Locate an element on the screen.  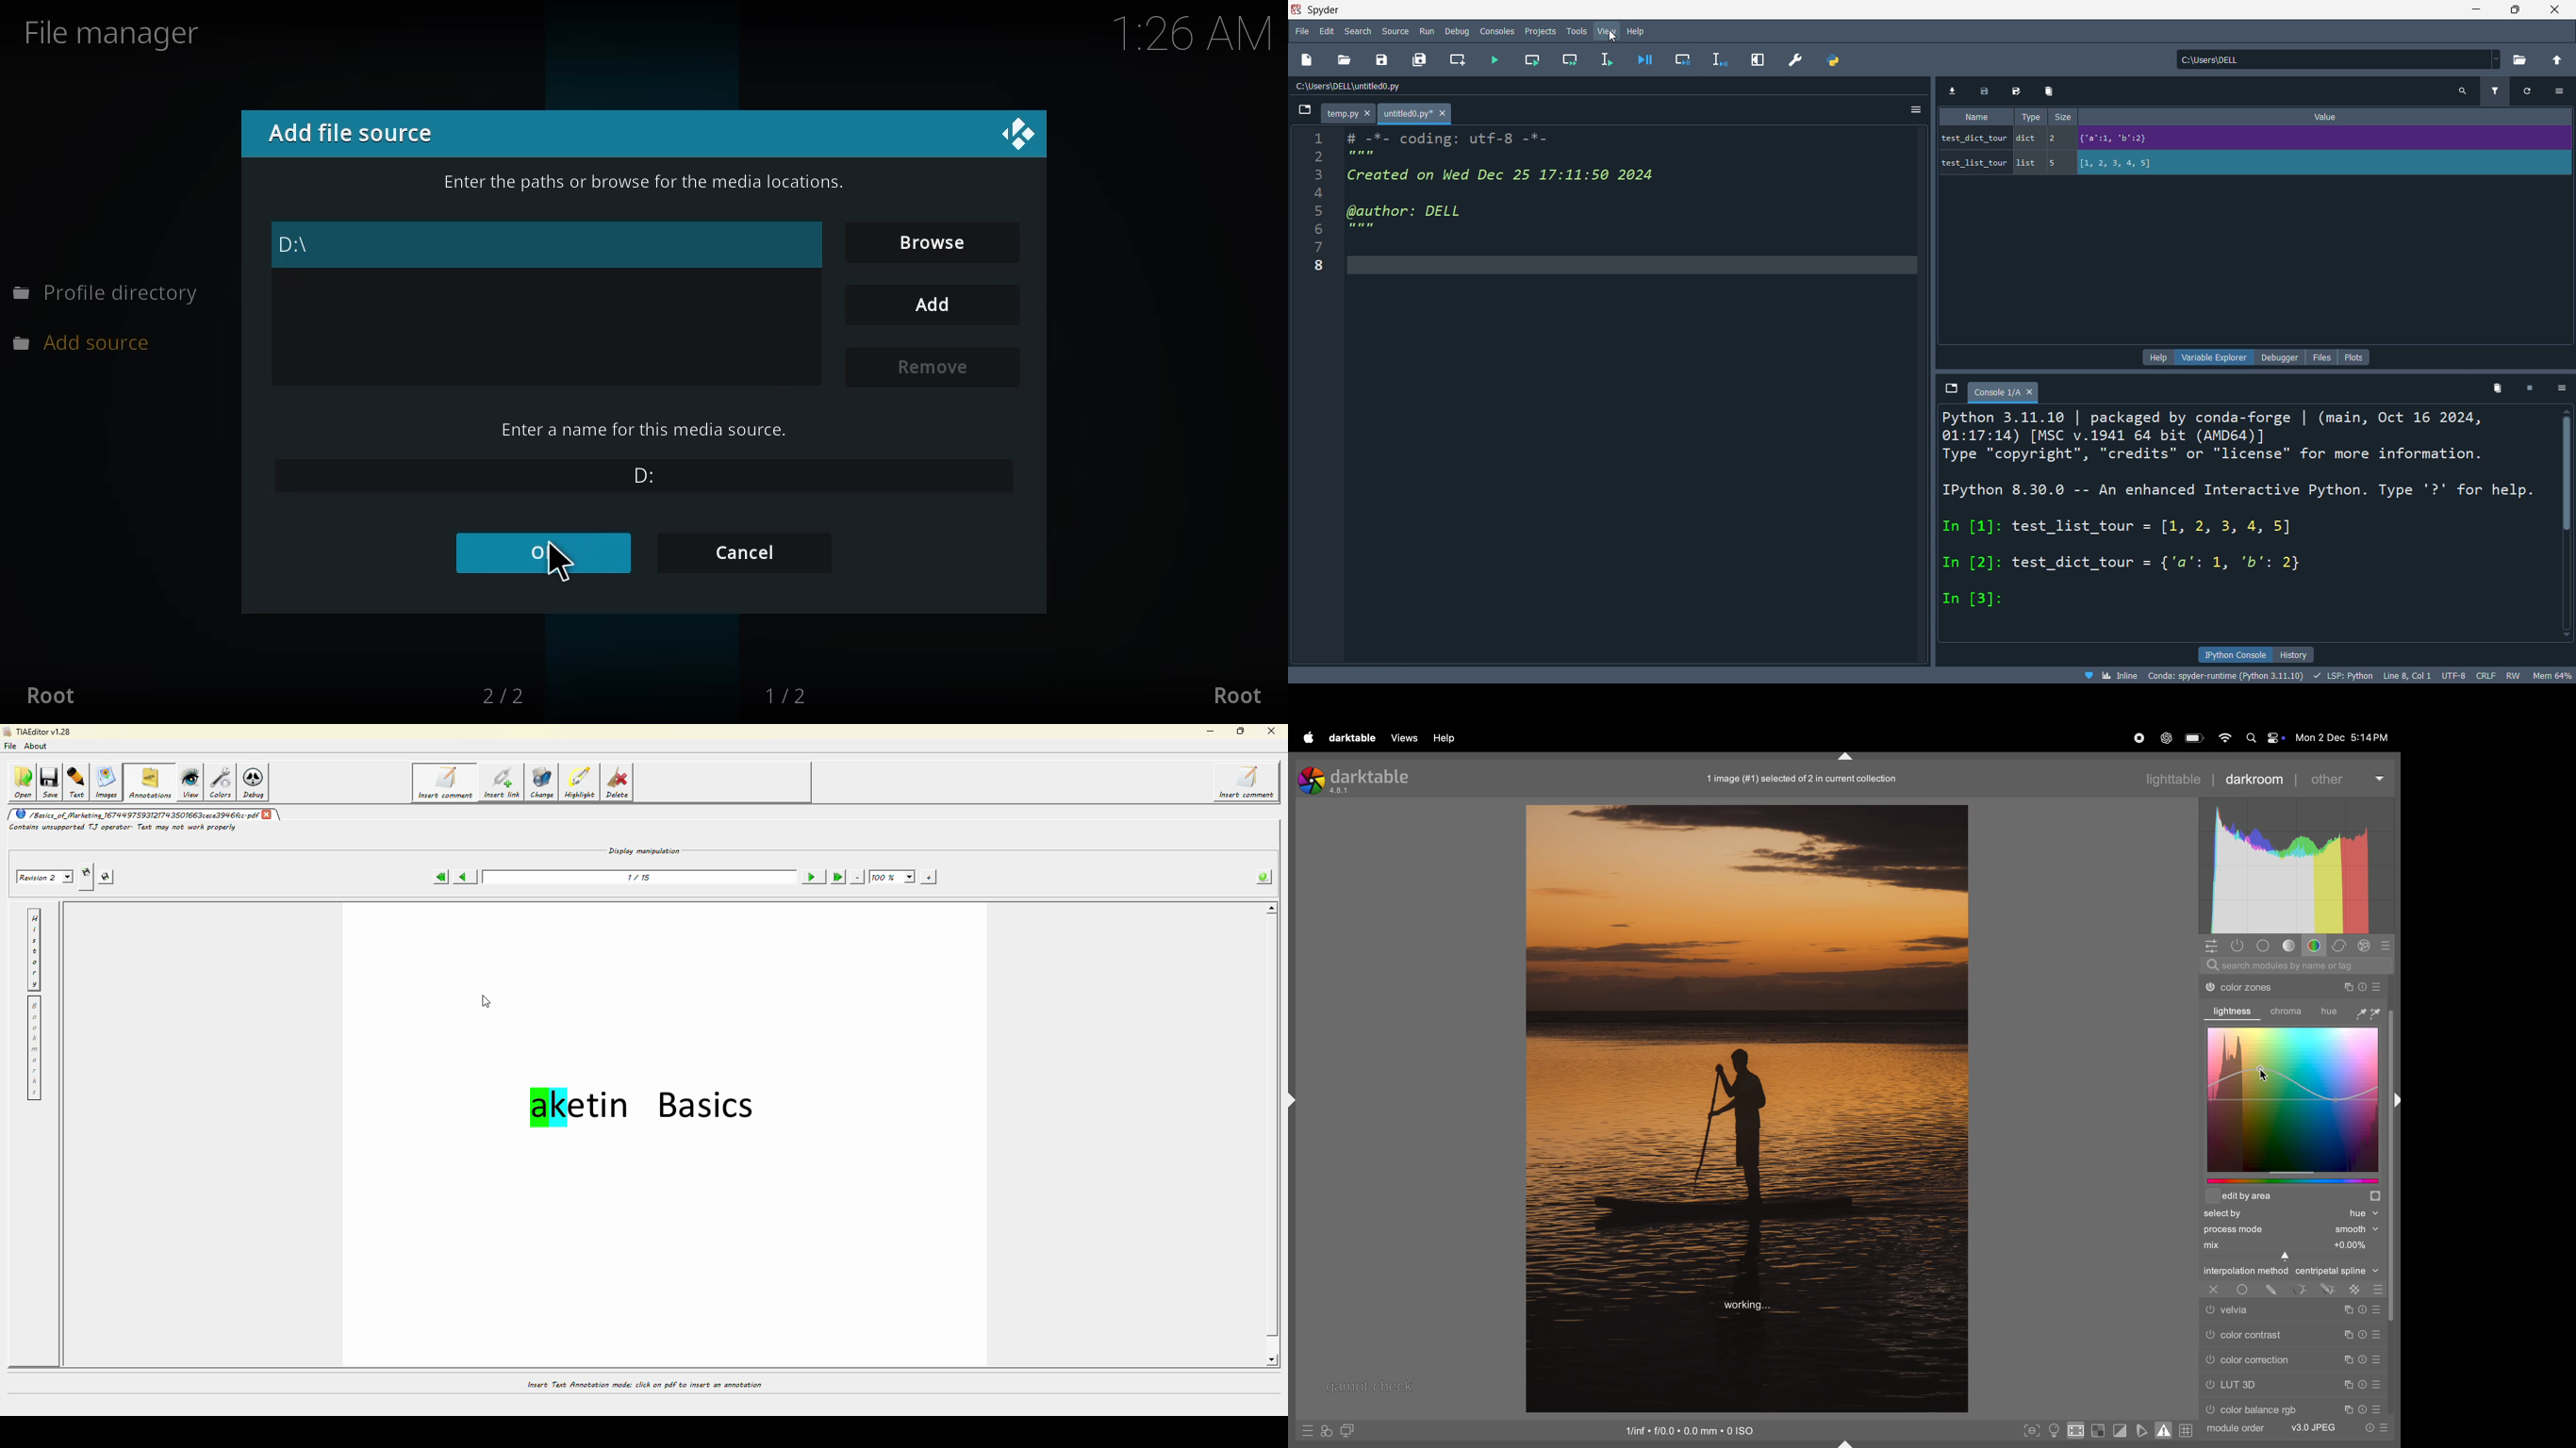
untitled is located at coordinates (1417, 115).